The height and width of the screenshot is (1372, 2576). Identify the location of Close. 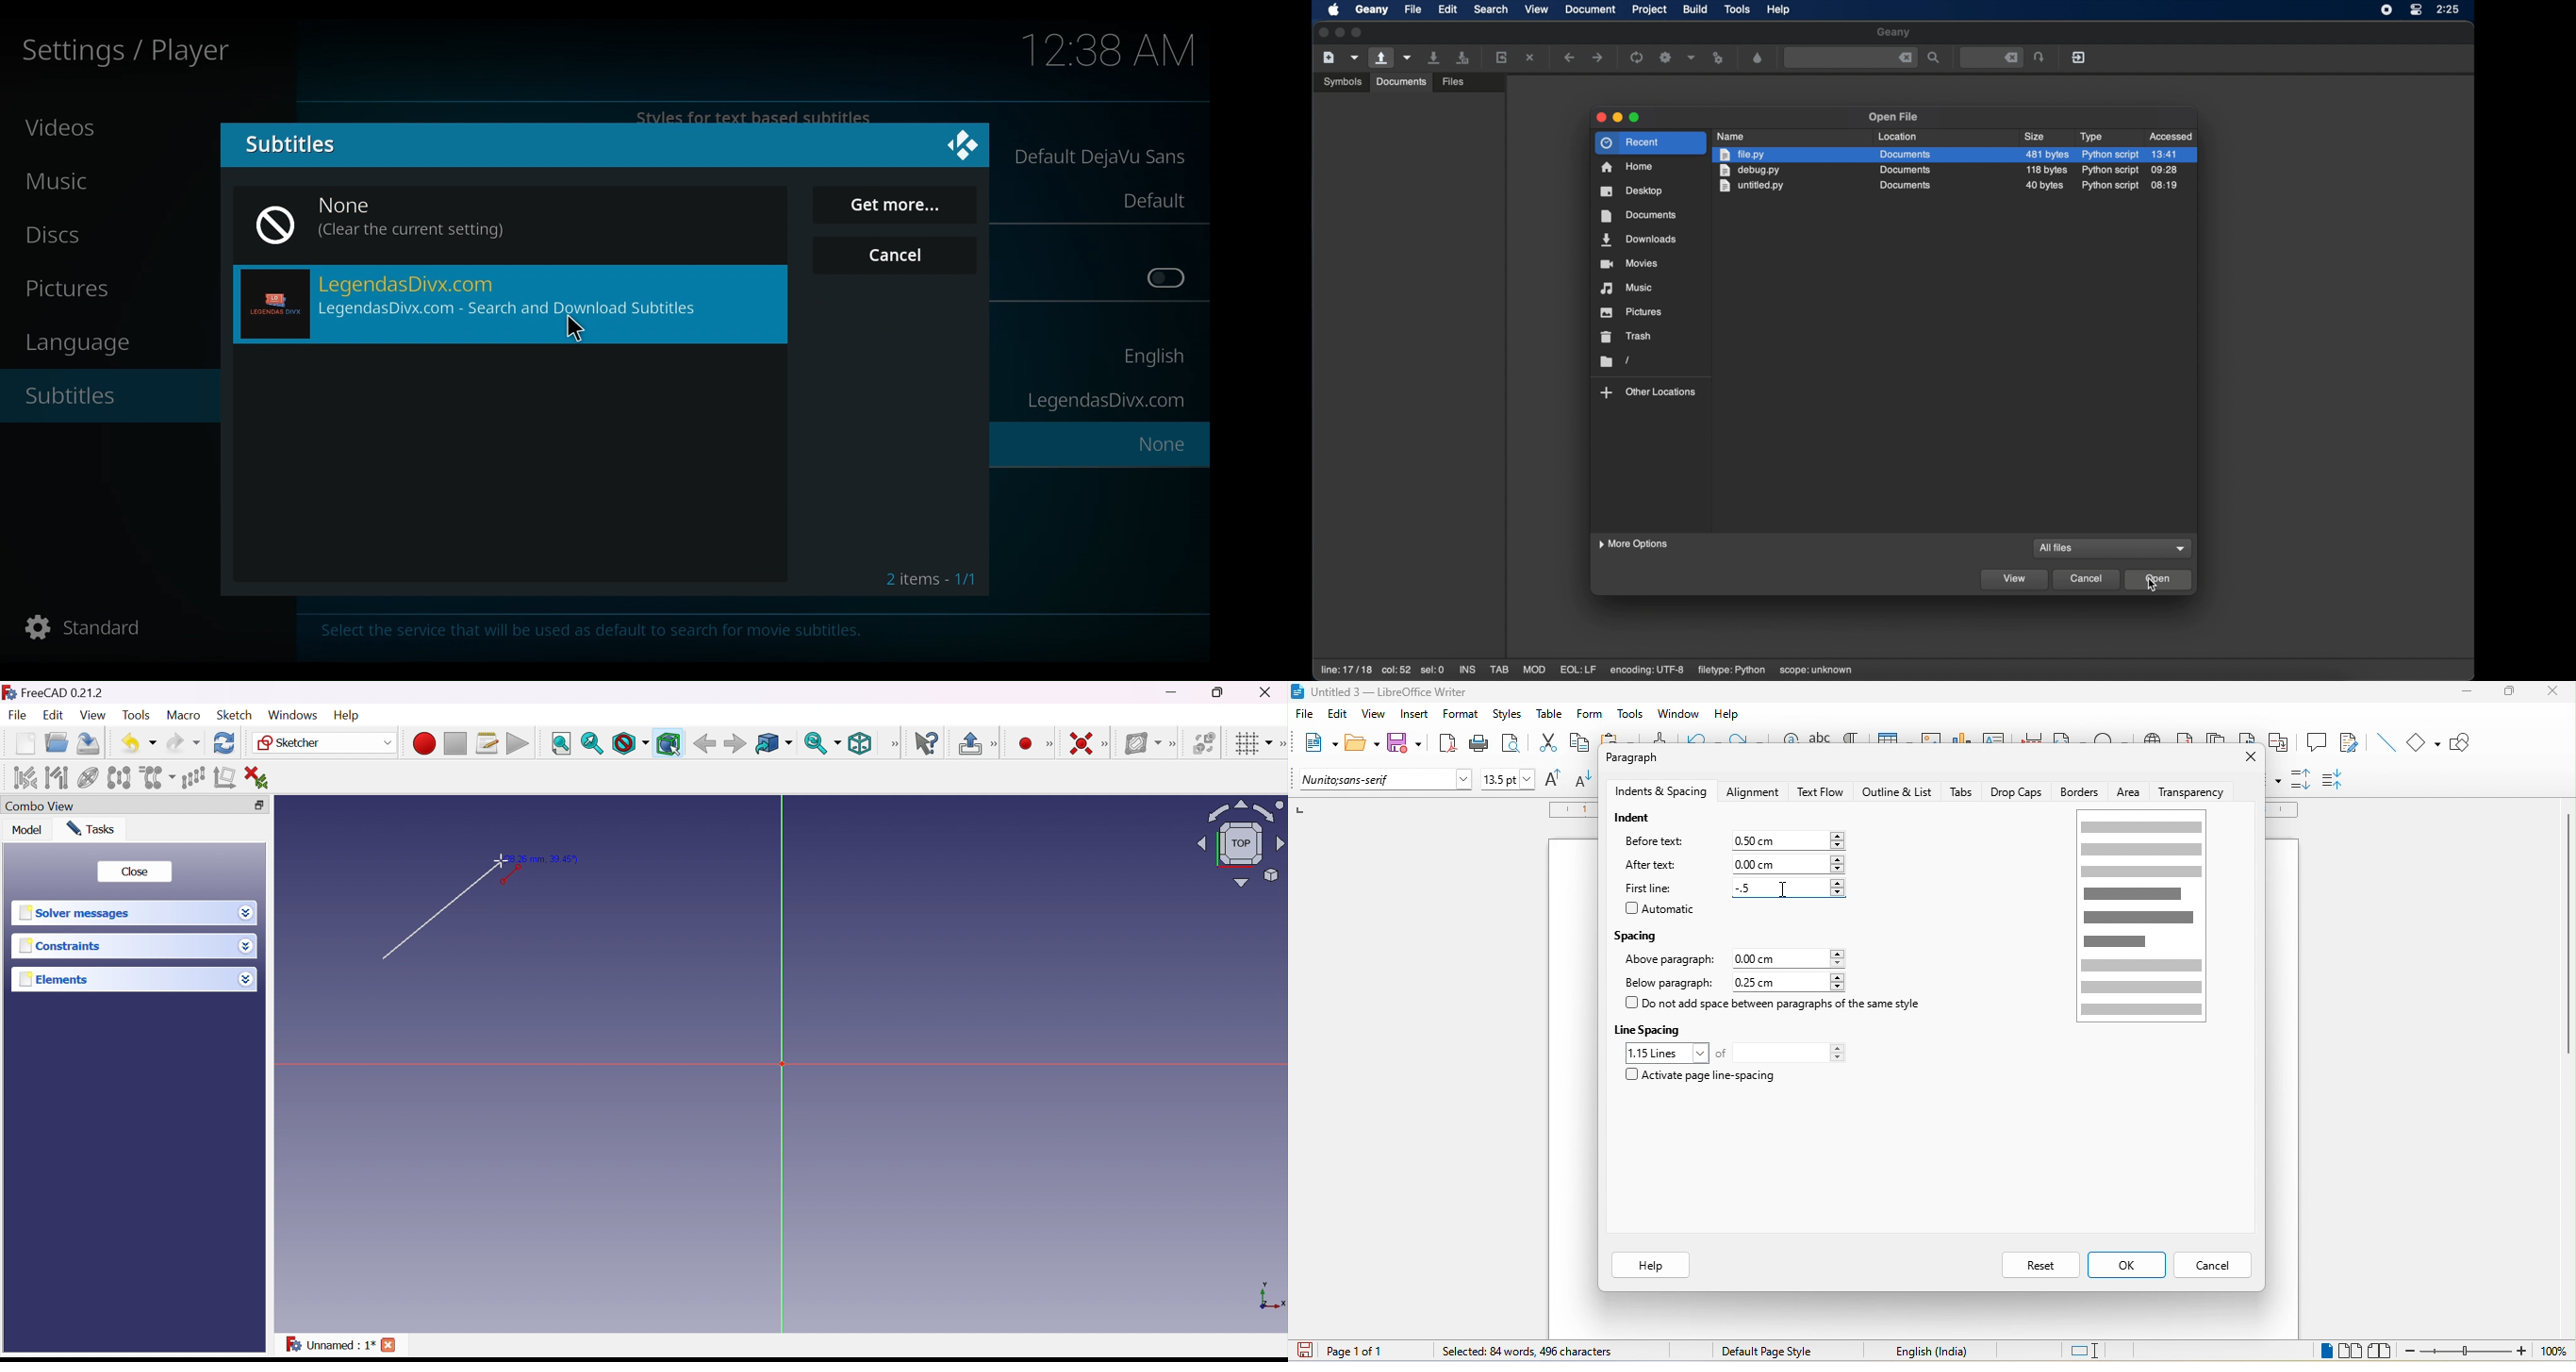
(136, 872).